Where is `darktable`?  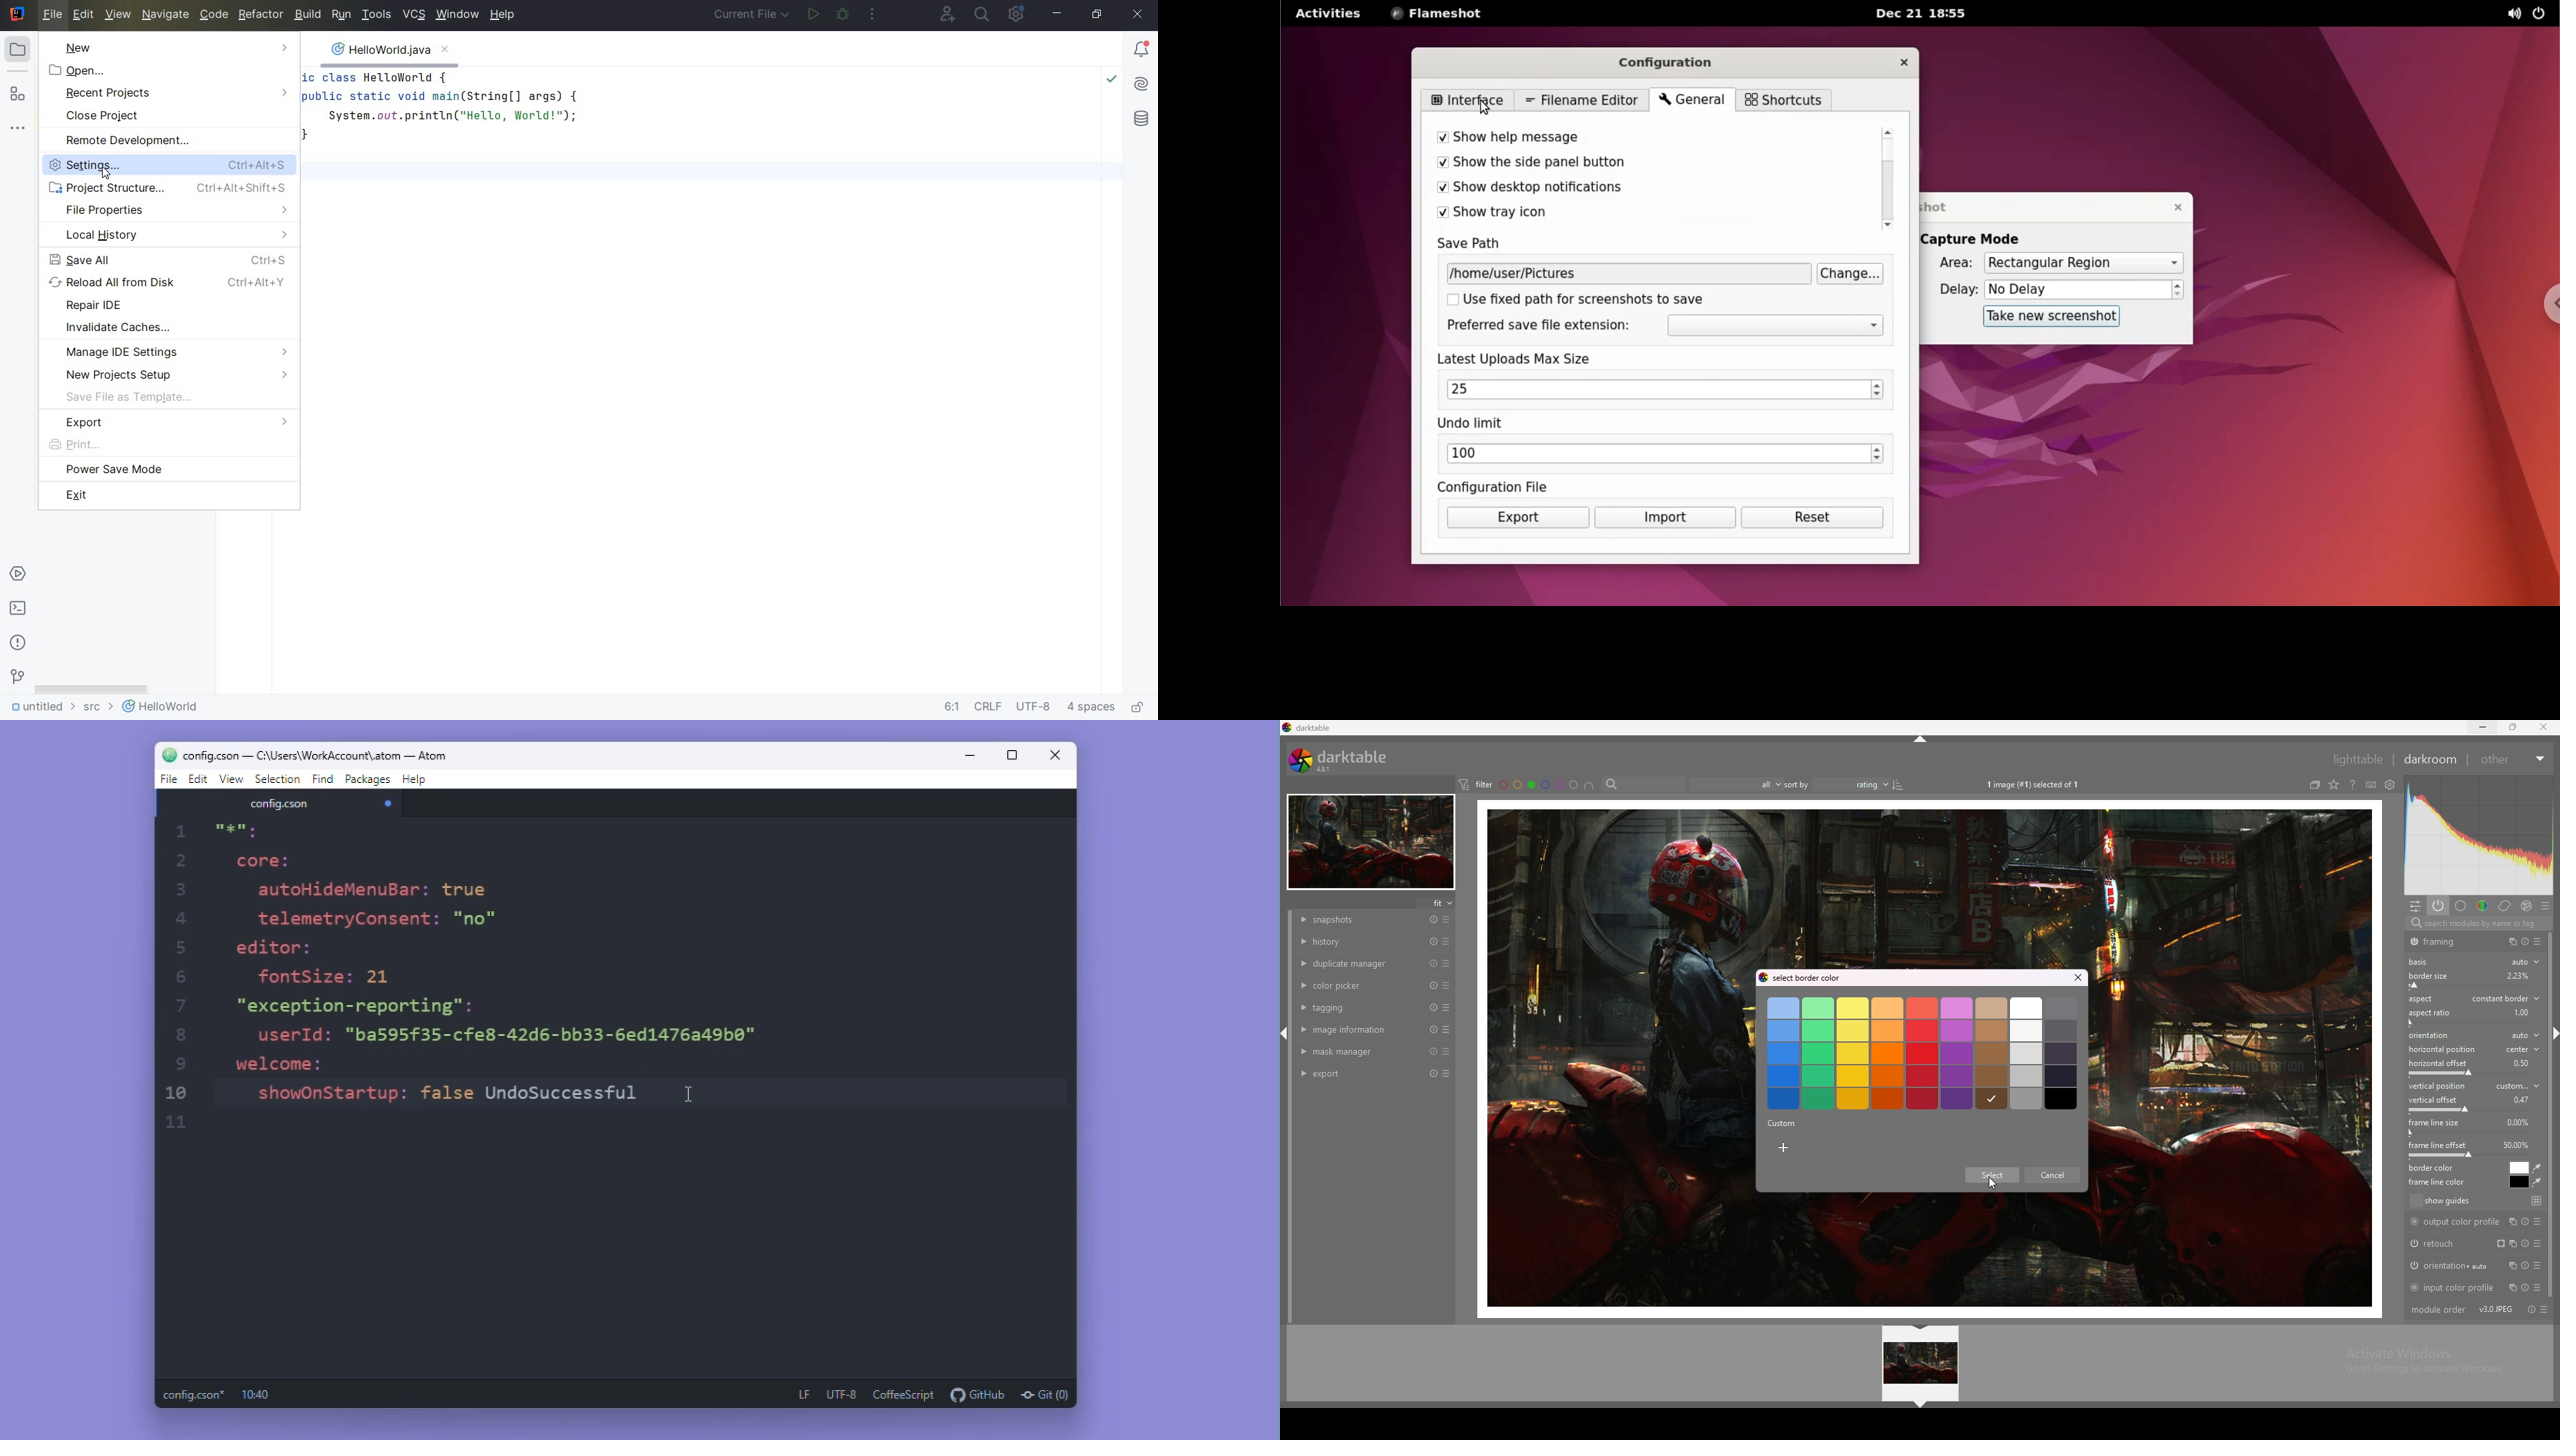 darktable is located at coordinates (1343, 759).